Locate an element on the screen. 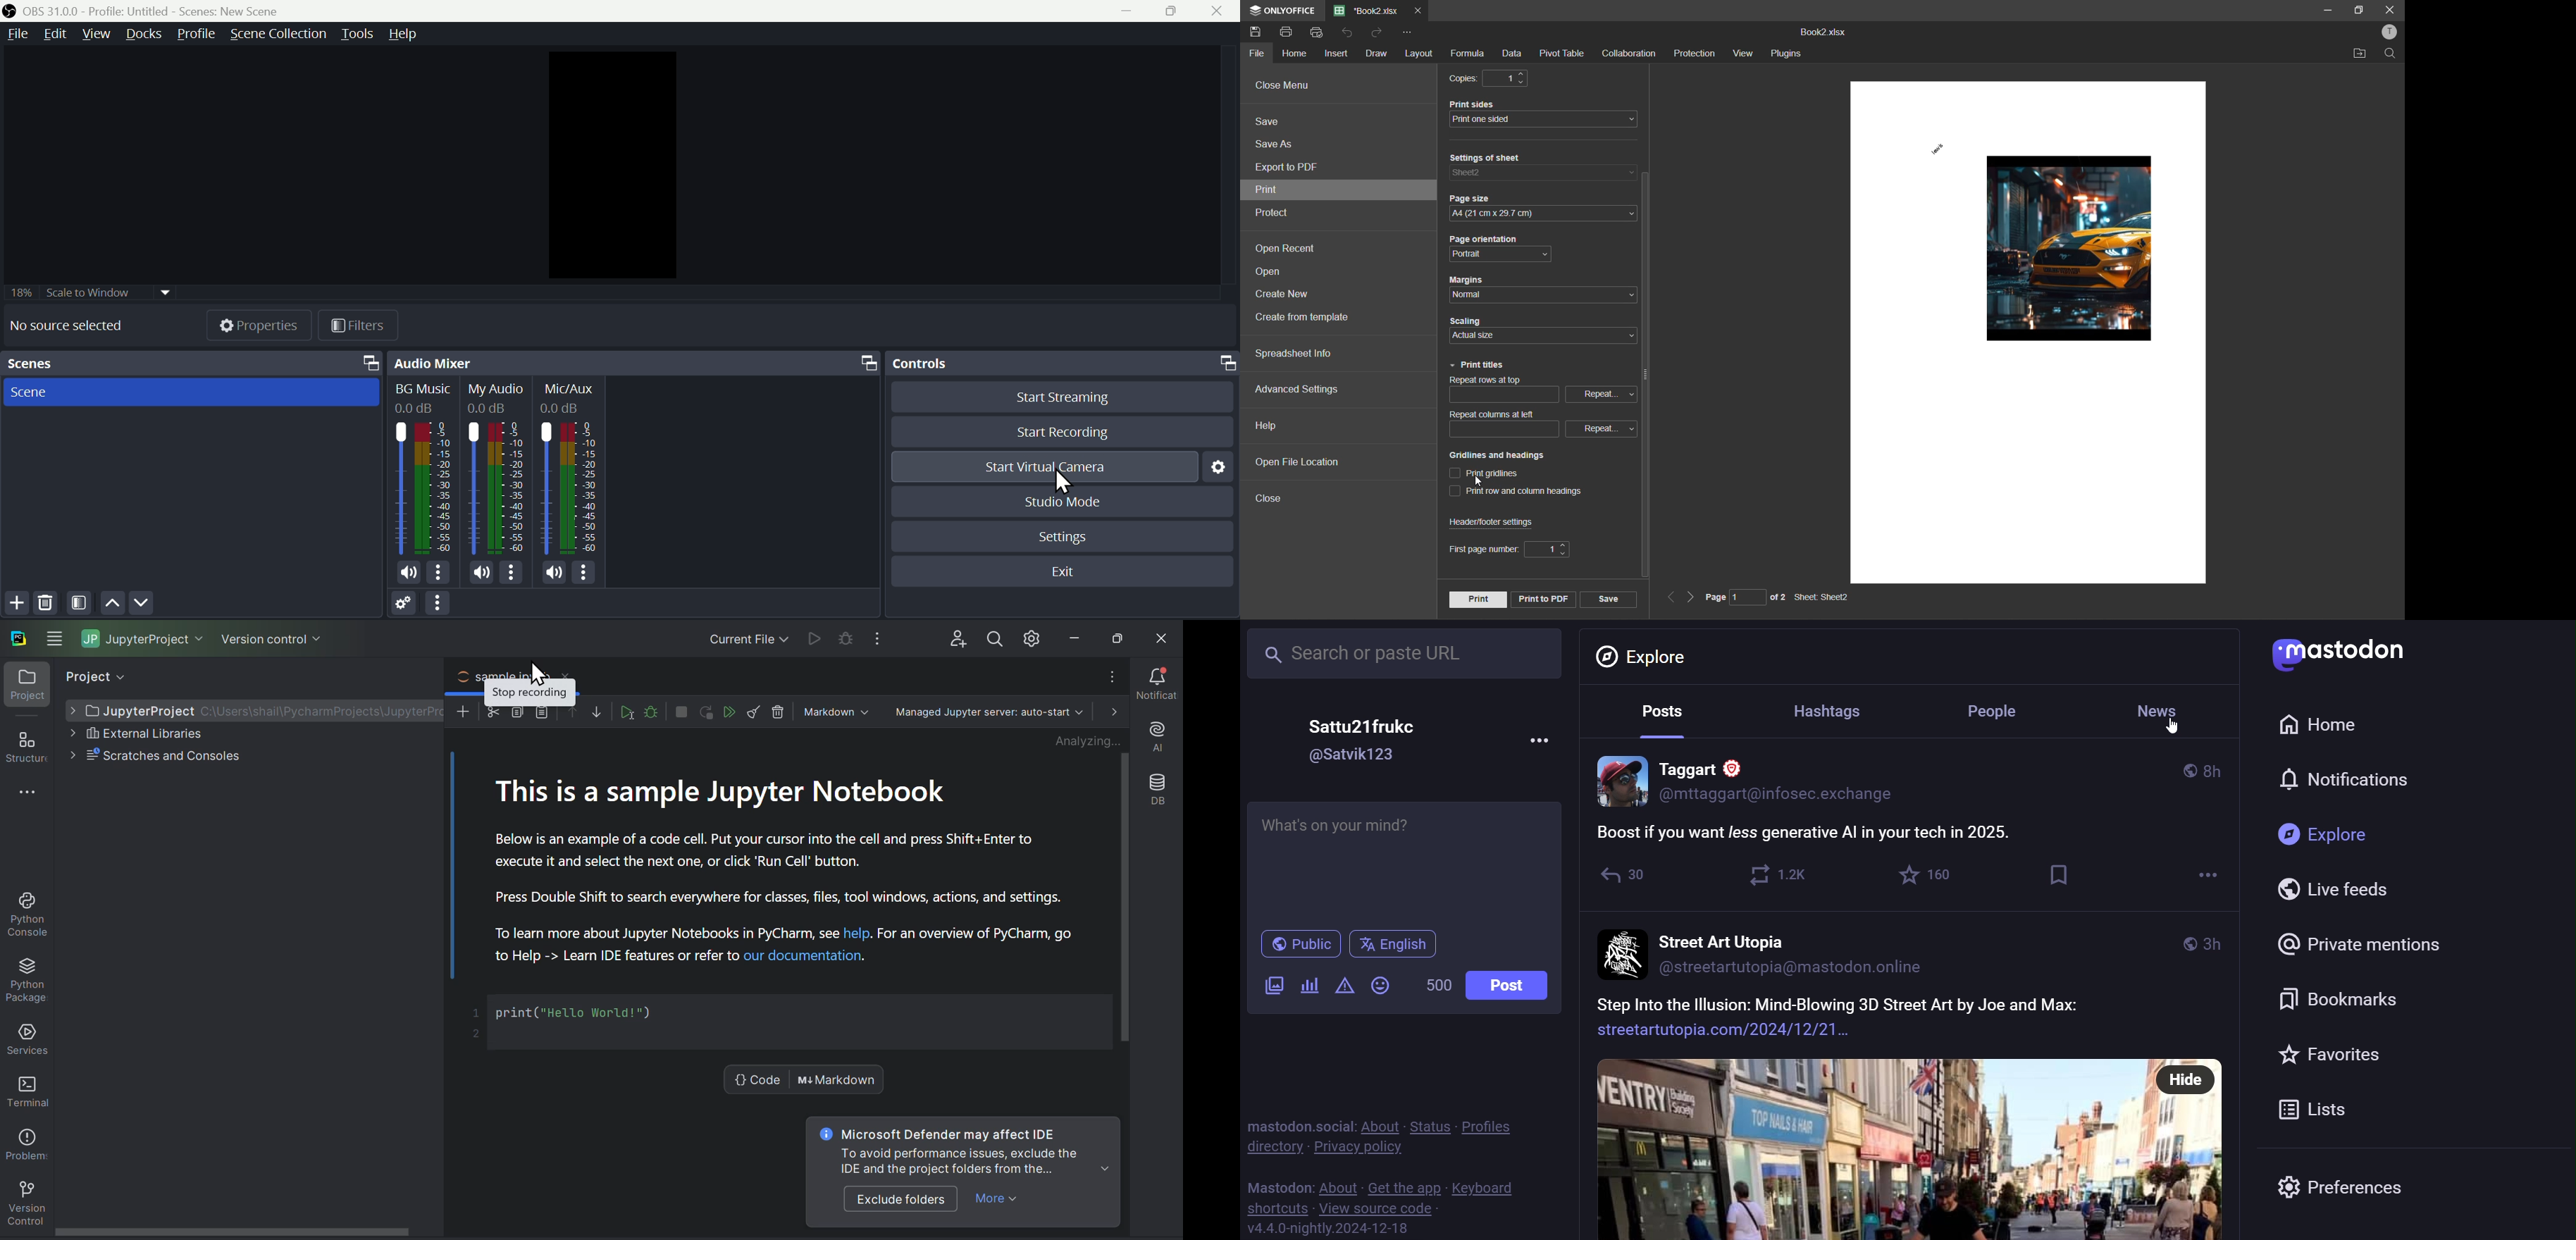 The height and width of the screenshot is (1260, 2576). Start virtual camera is located at coordinates (1046, 466).